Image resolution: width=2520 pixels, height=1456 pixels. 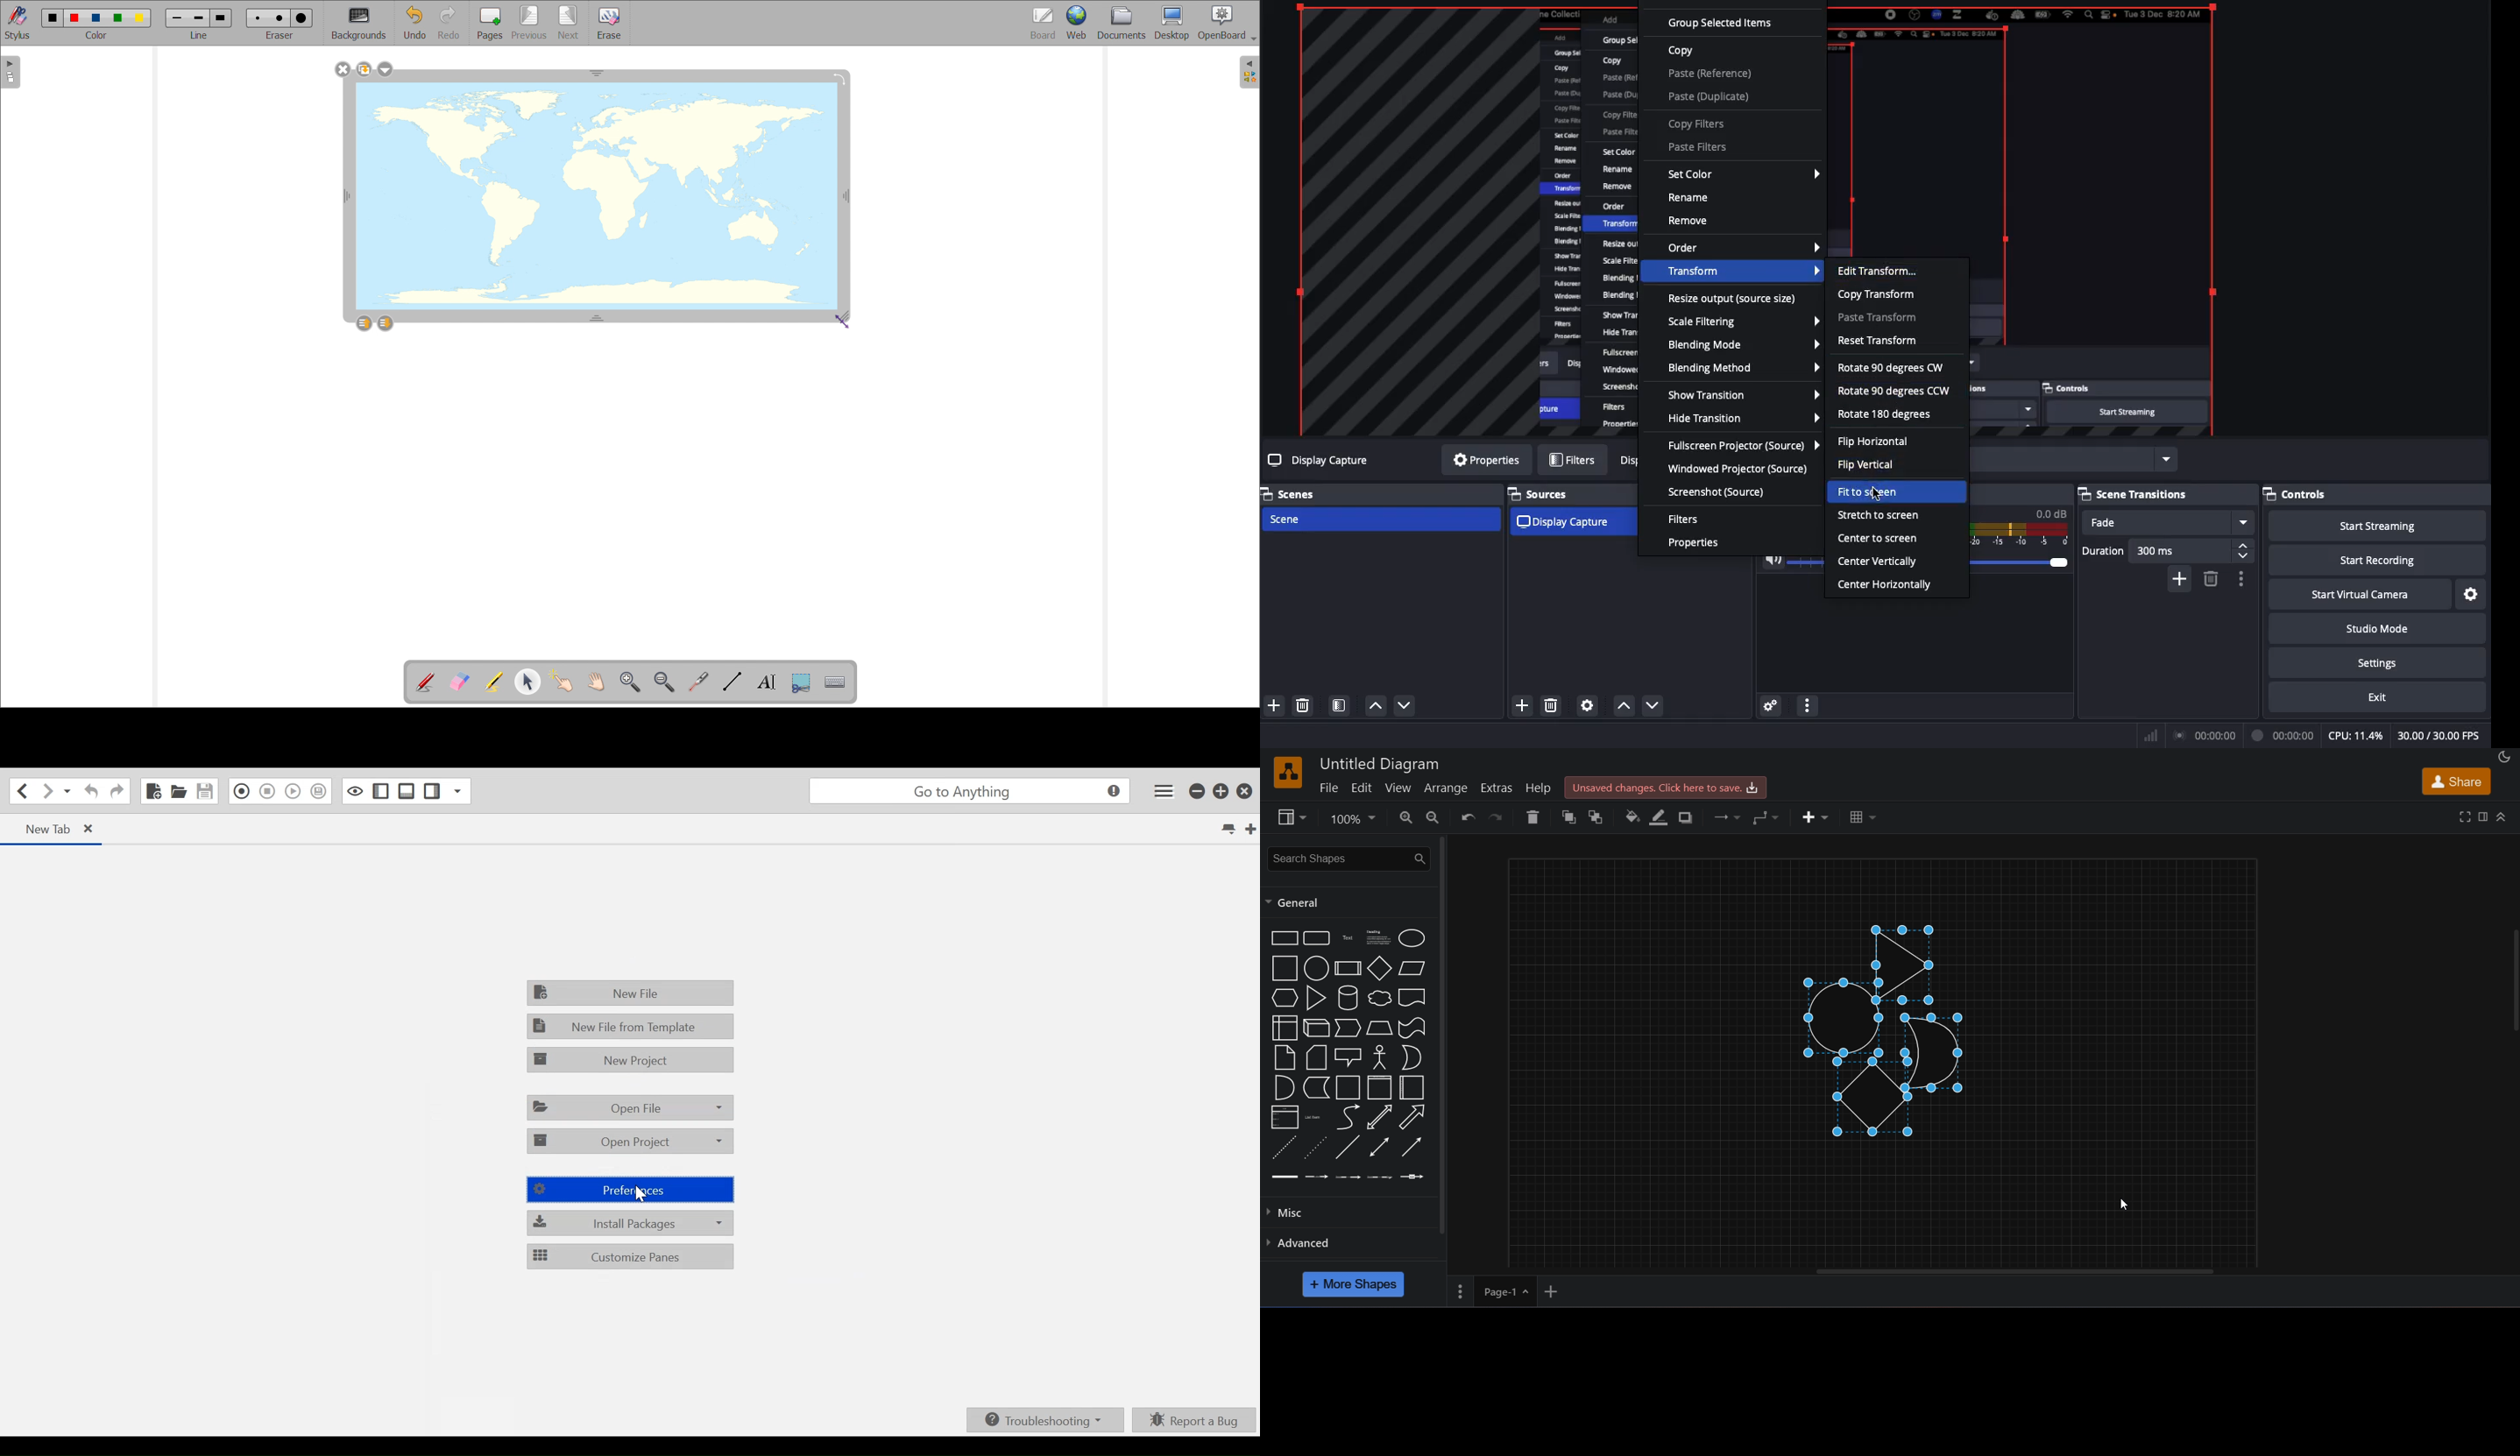 What do you see at coordinates (1697, 544) in the screenshot?
I see `Properties` at bounding box center [1697, 544].